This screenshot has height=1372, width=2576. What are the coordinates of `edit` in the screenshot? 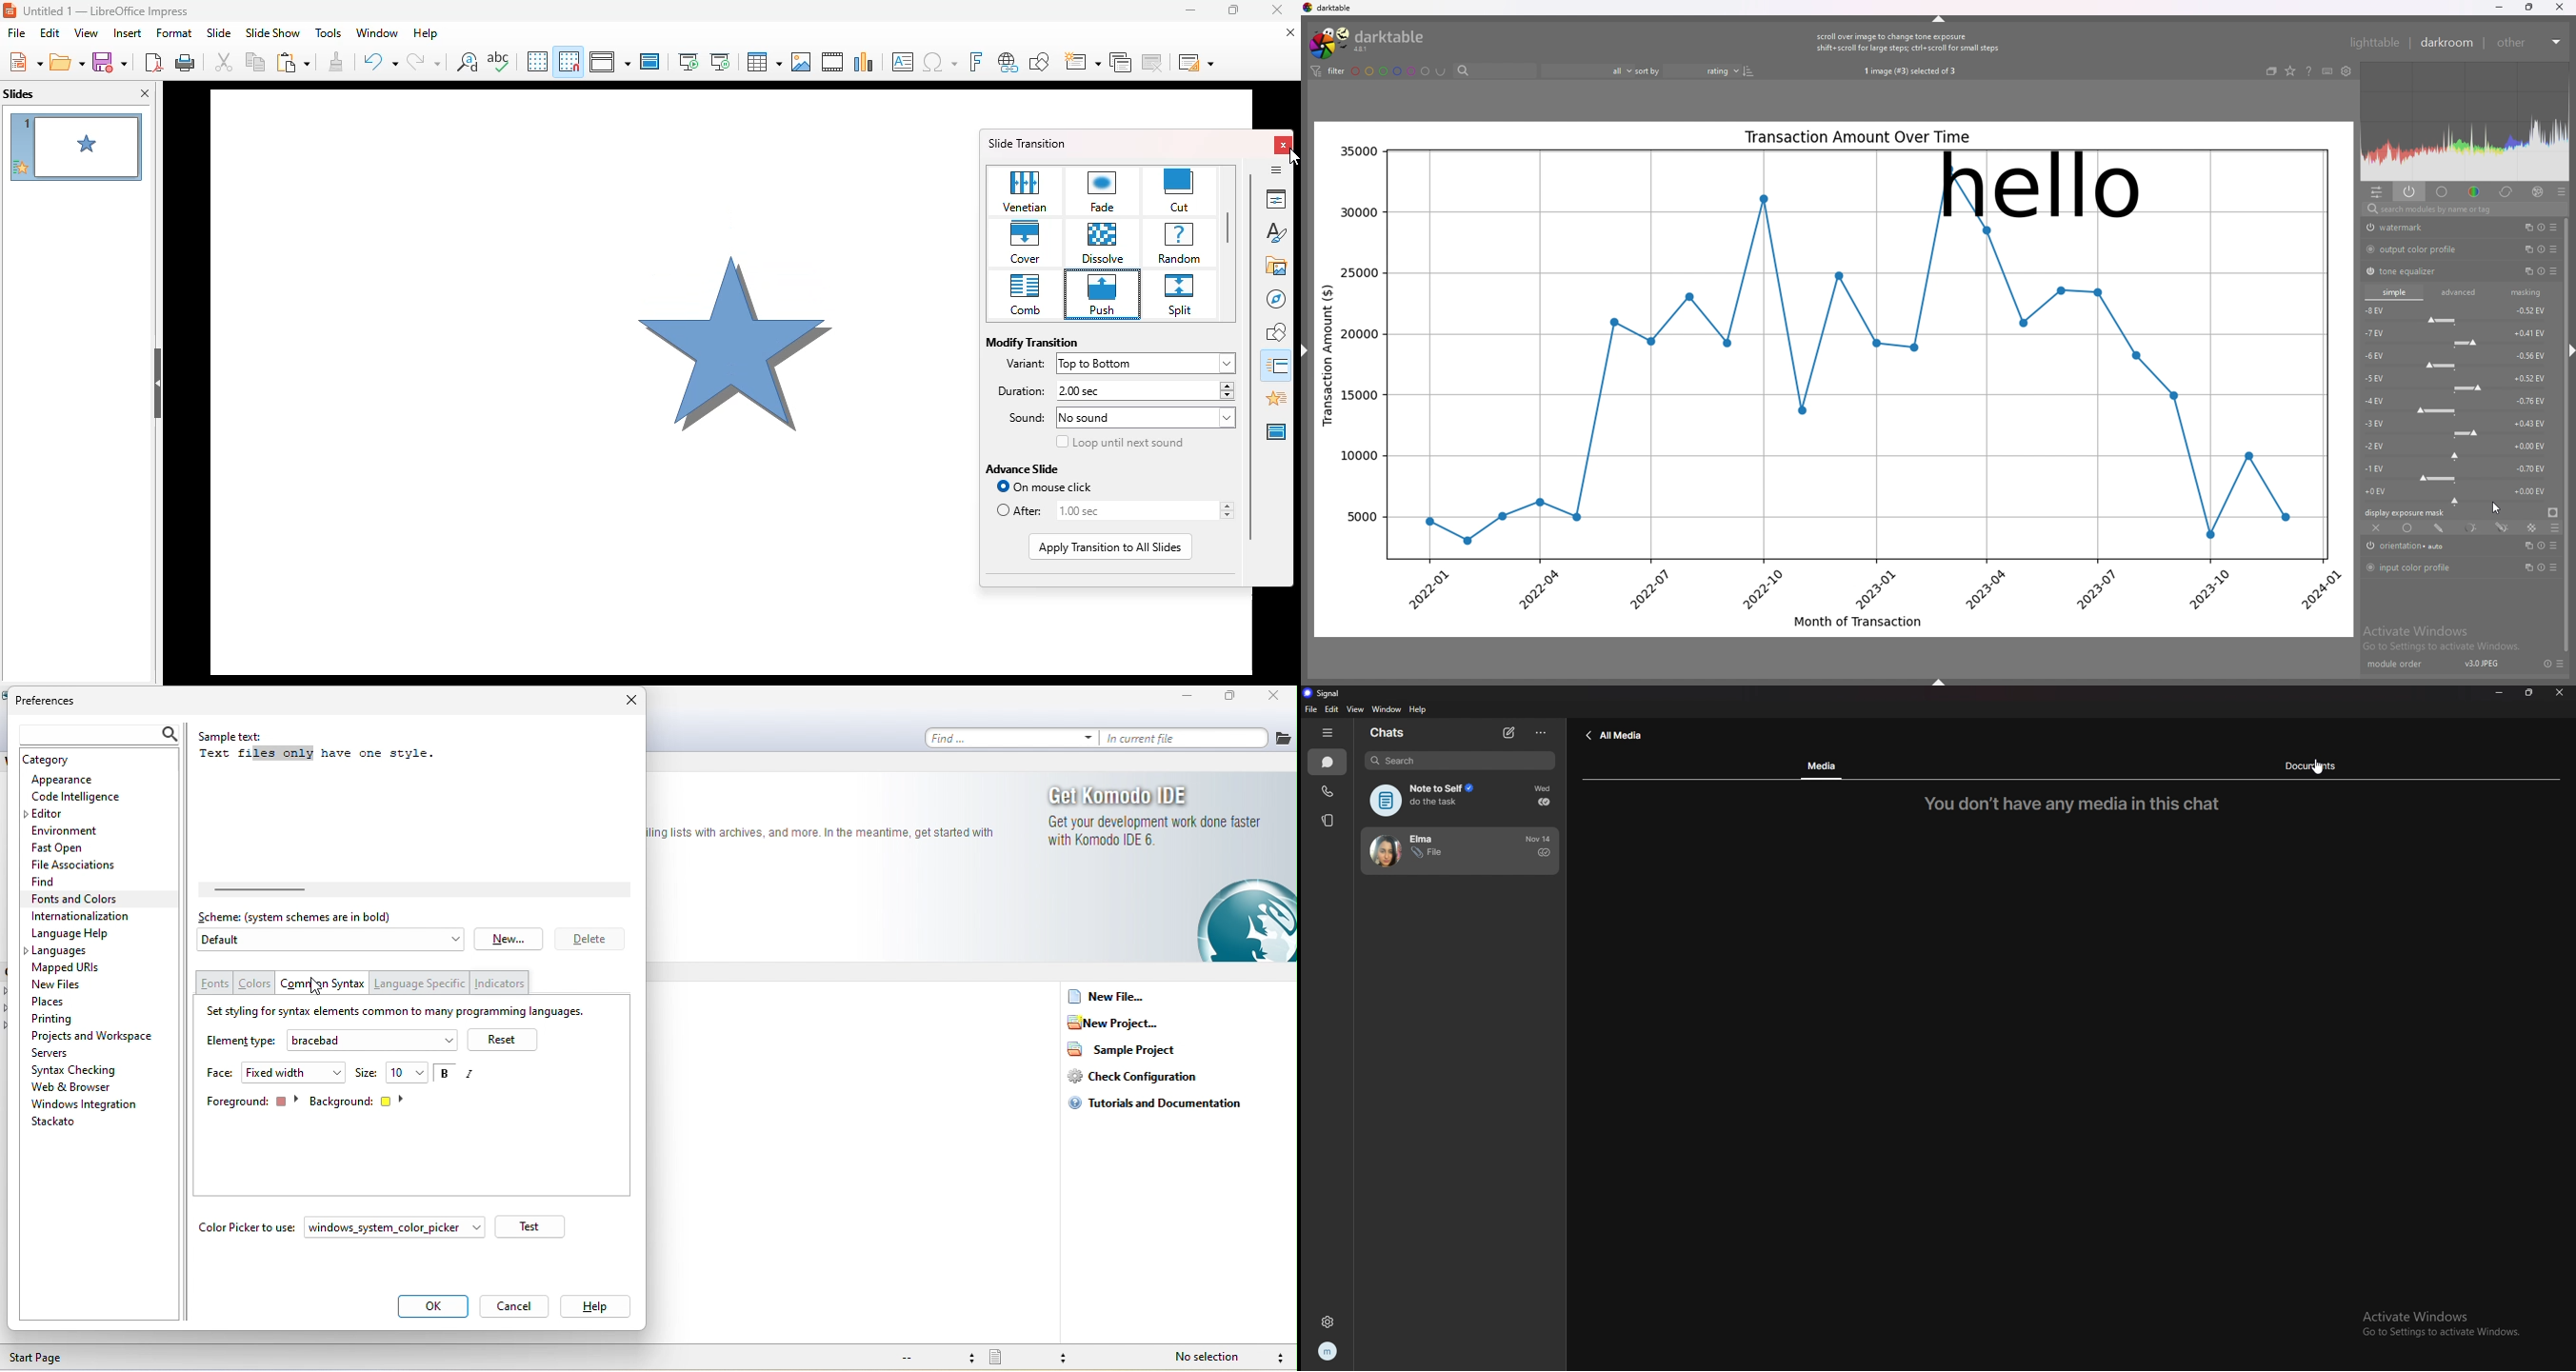 It's located at (1331, 710).